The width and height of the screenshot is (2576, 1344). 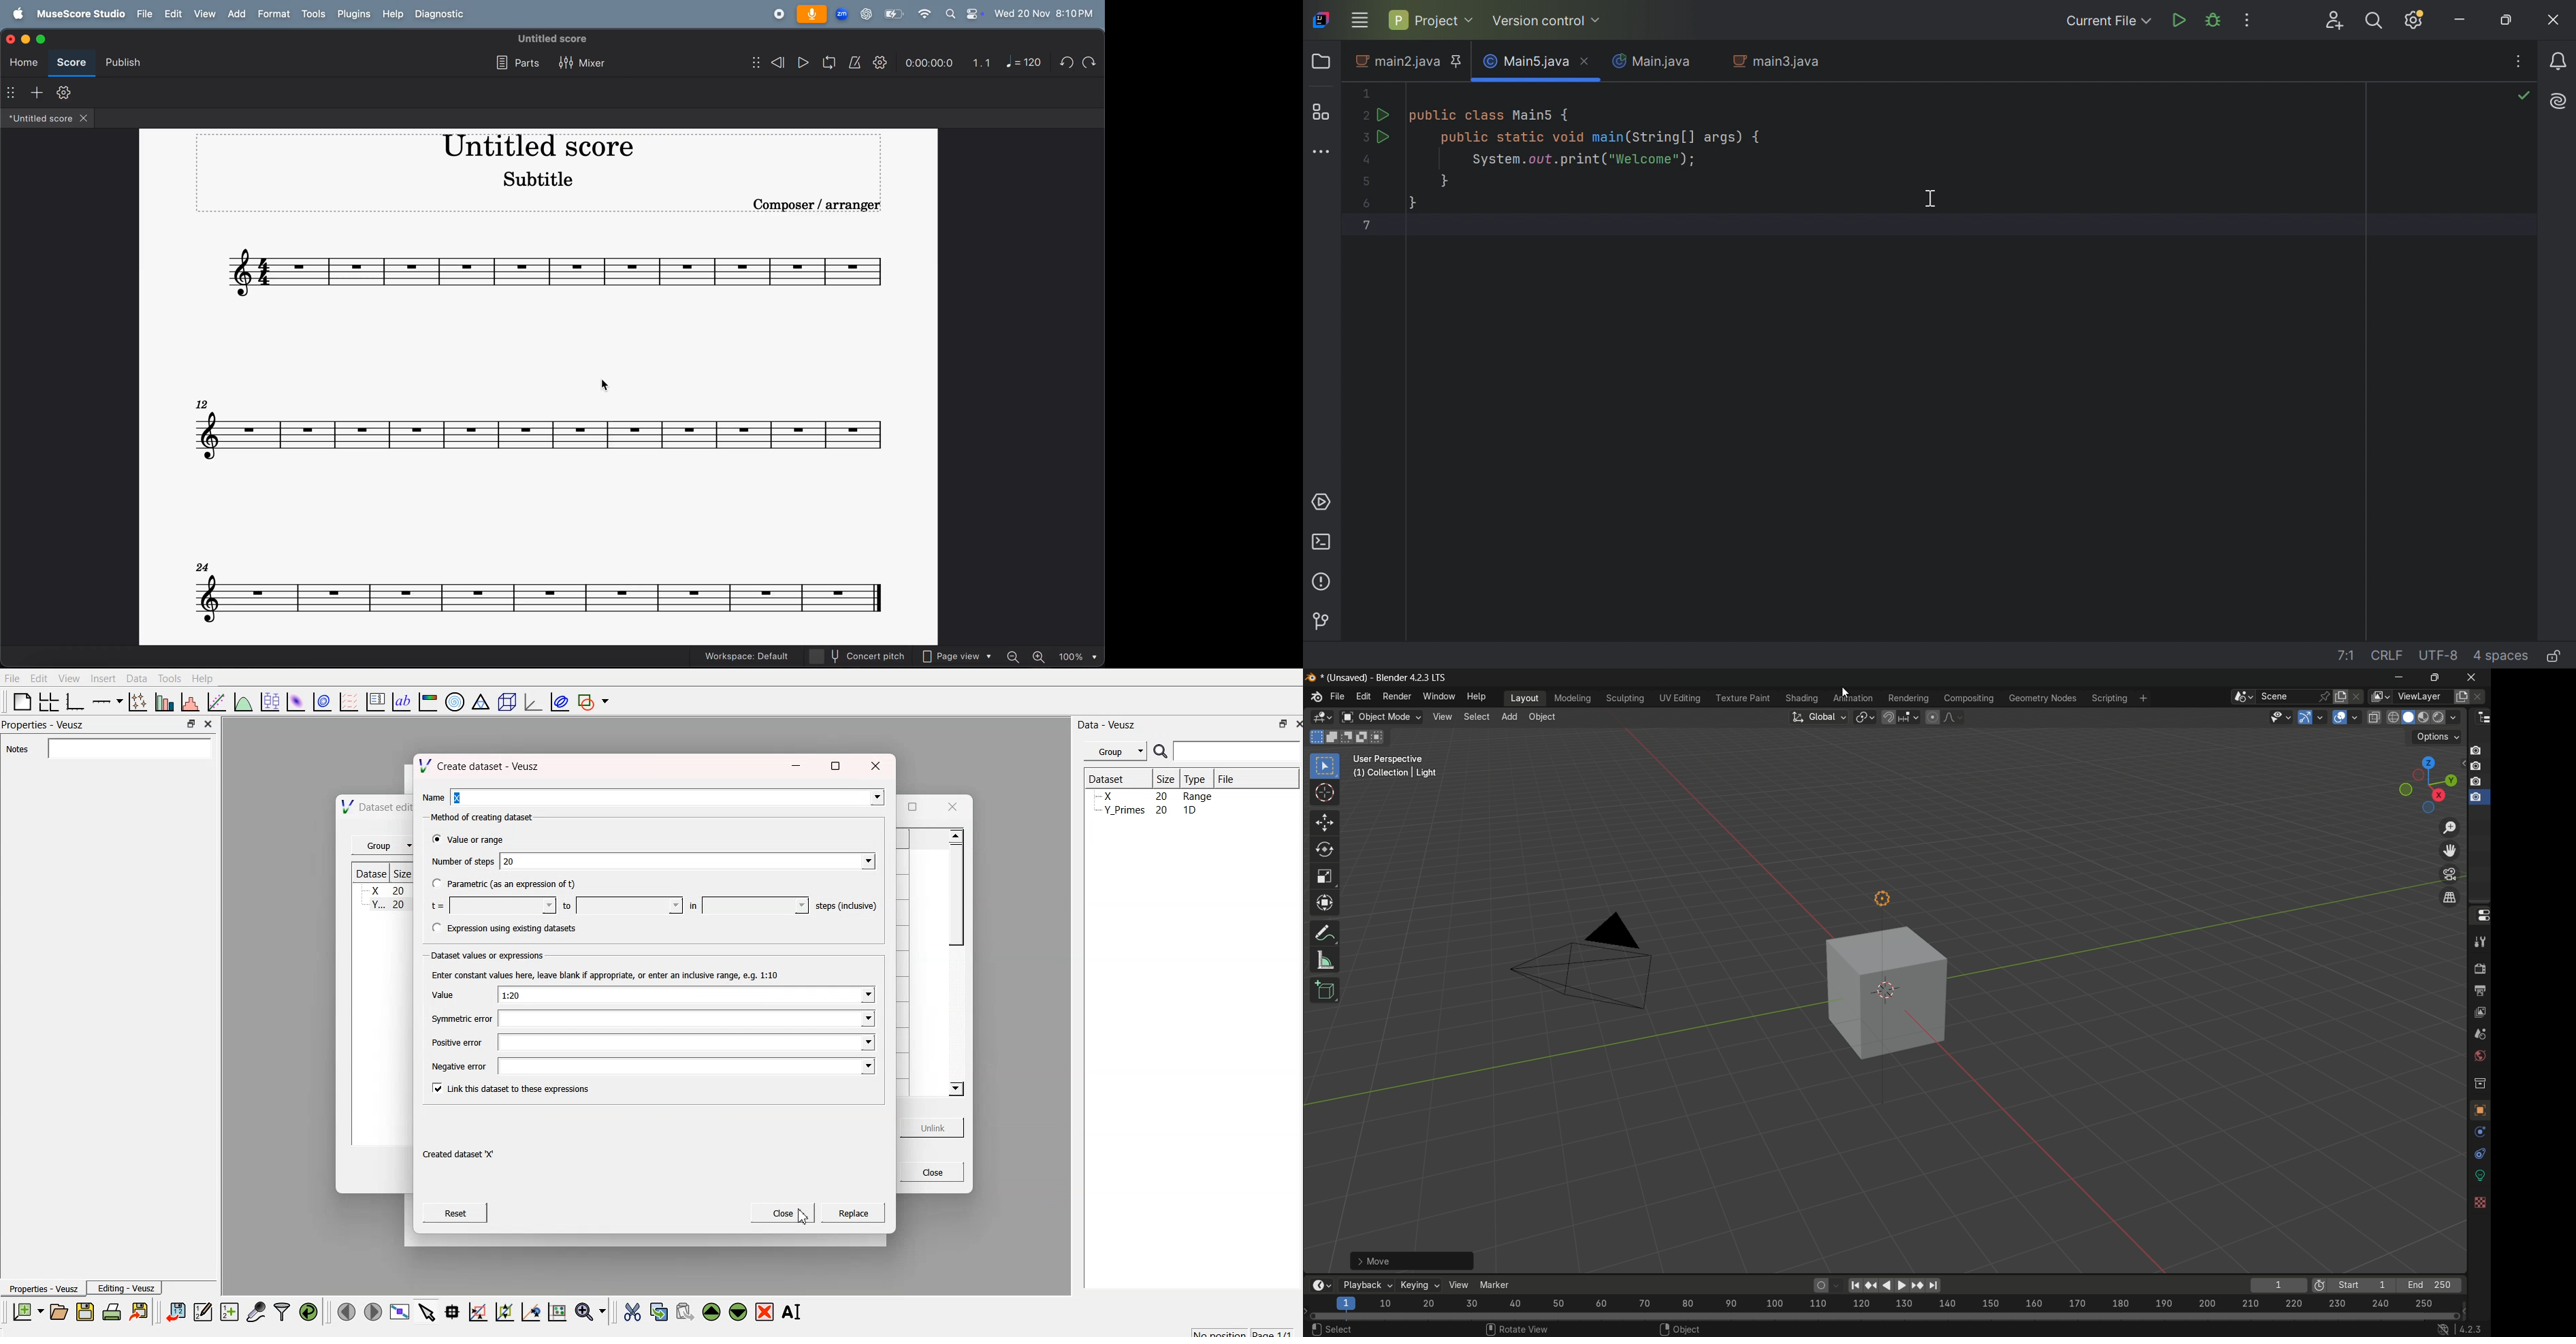 I want to click on Negatveeror |, so click(x=654, y=1067).